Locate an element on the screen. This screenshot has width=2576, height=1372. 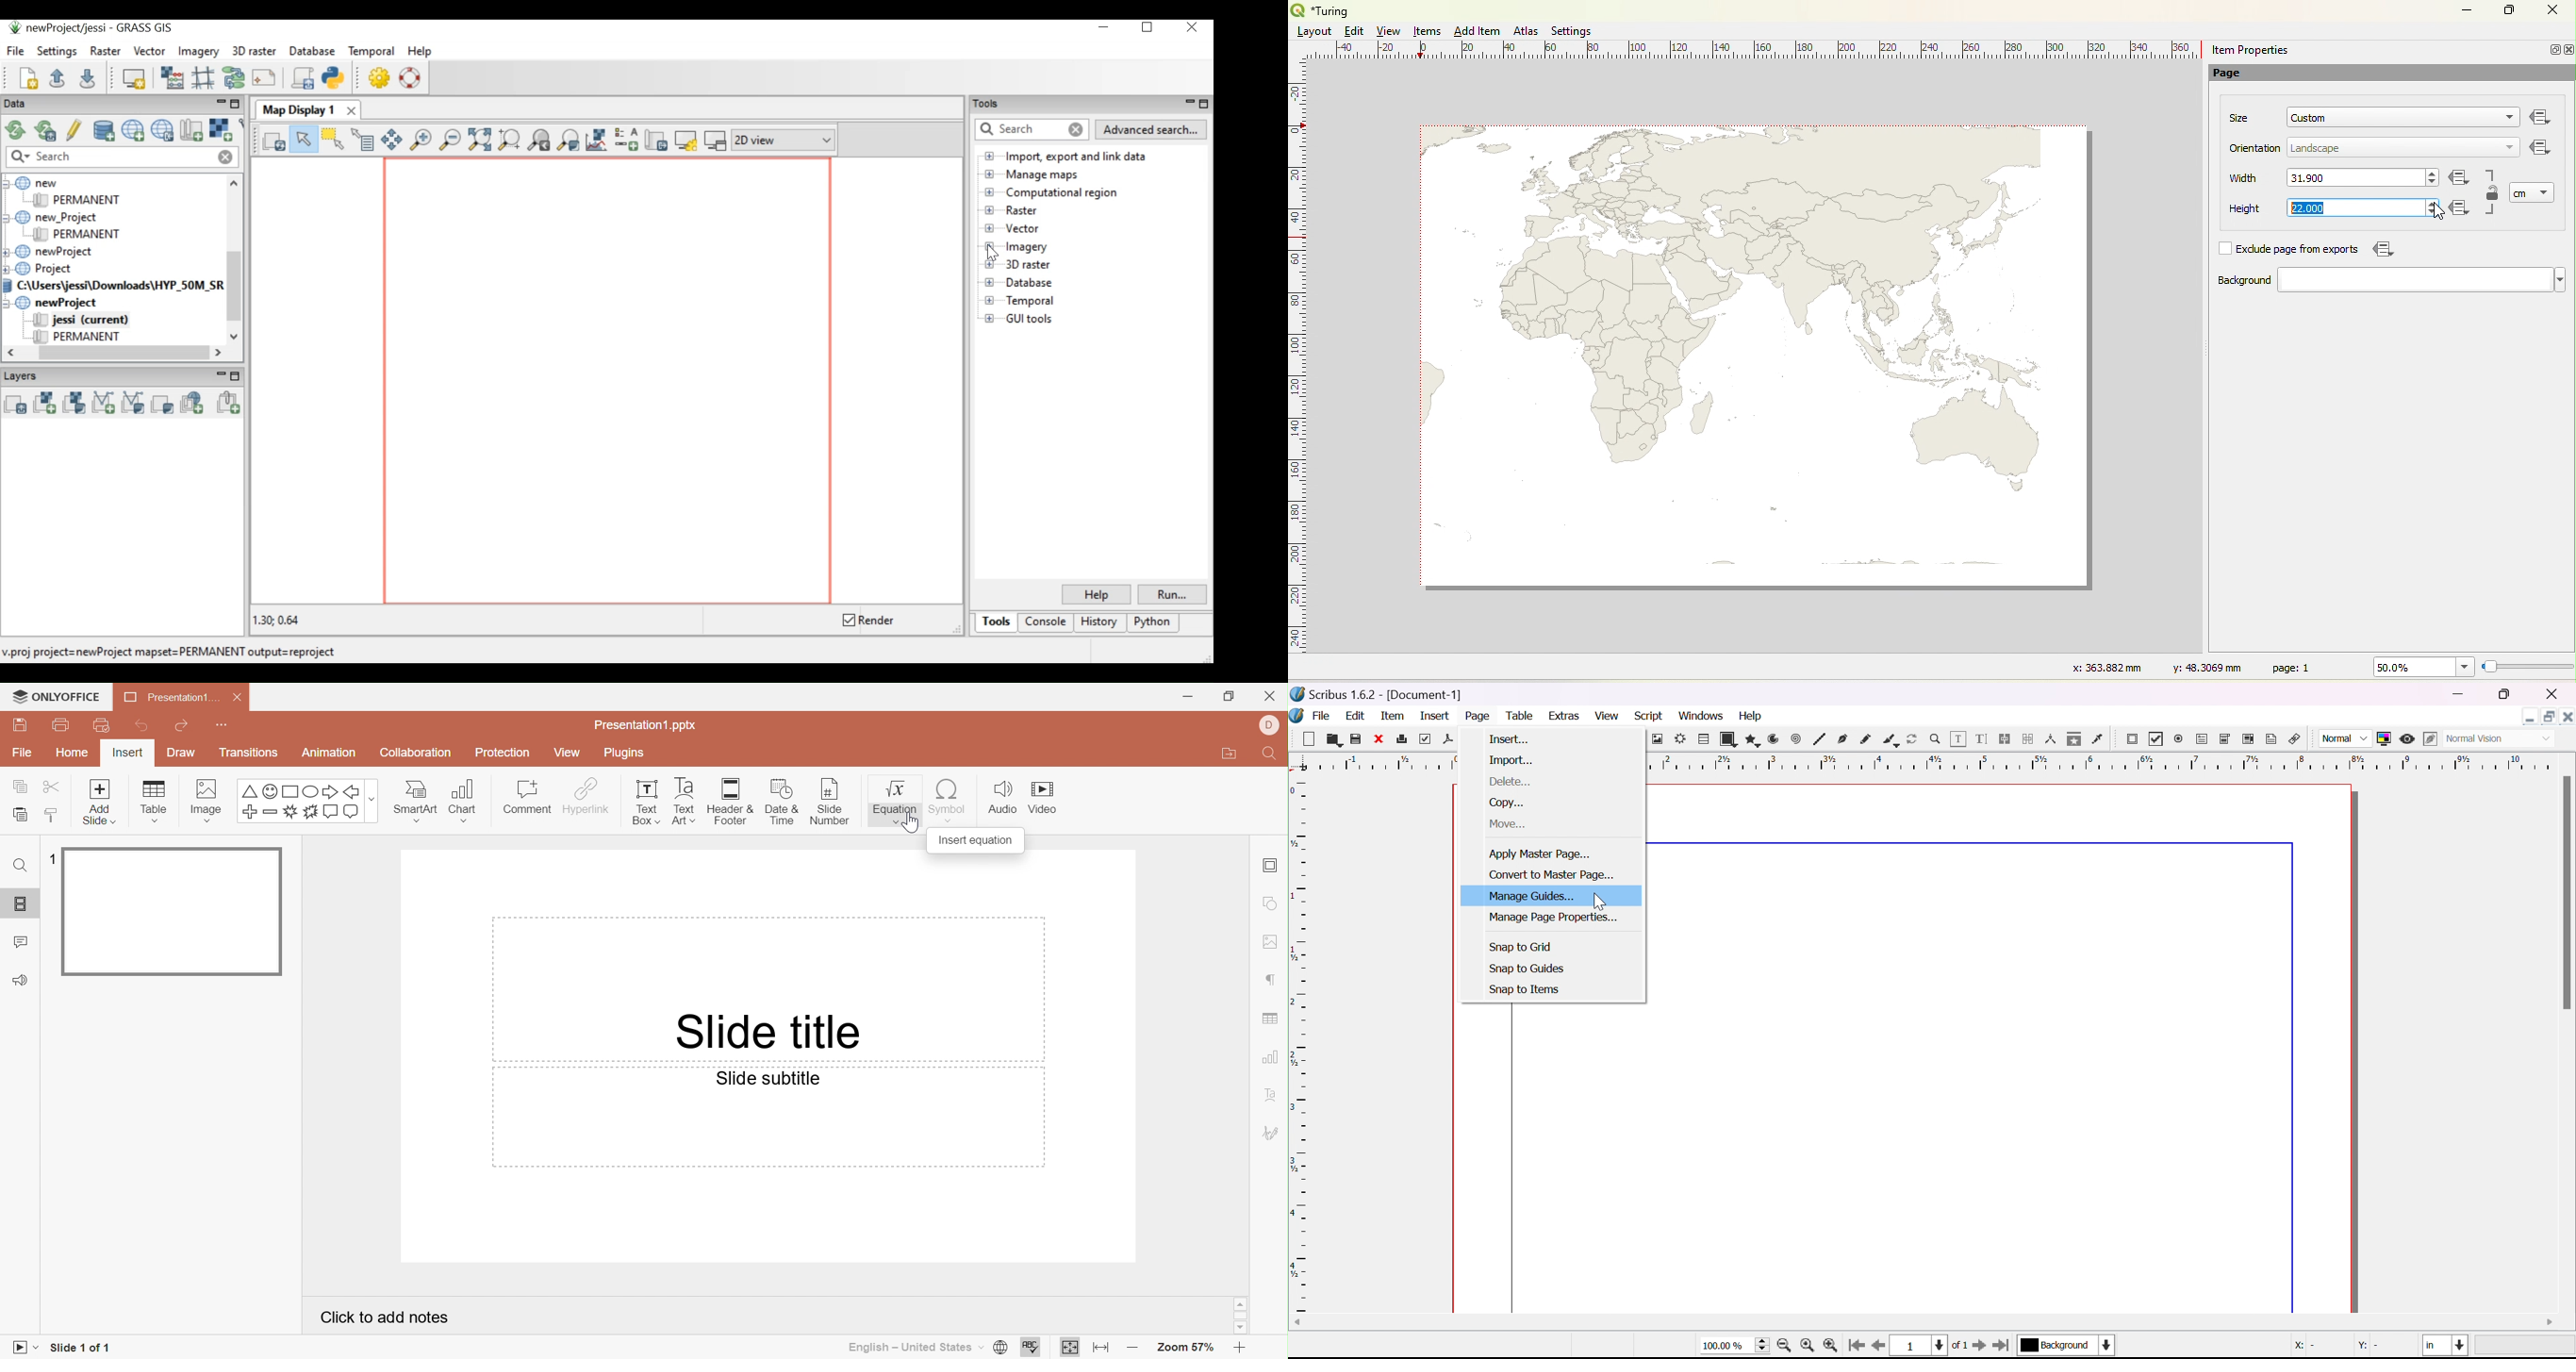
file is located at coordinates (1323, 716).